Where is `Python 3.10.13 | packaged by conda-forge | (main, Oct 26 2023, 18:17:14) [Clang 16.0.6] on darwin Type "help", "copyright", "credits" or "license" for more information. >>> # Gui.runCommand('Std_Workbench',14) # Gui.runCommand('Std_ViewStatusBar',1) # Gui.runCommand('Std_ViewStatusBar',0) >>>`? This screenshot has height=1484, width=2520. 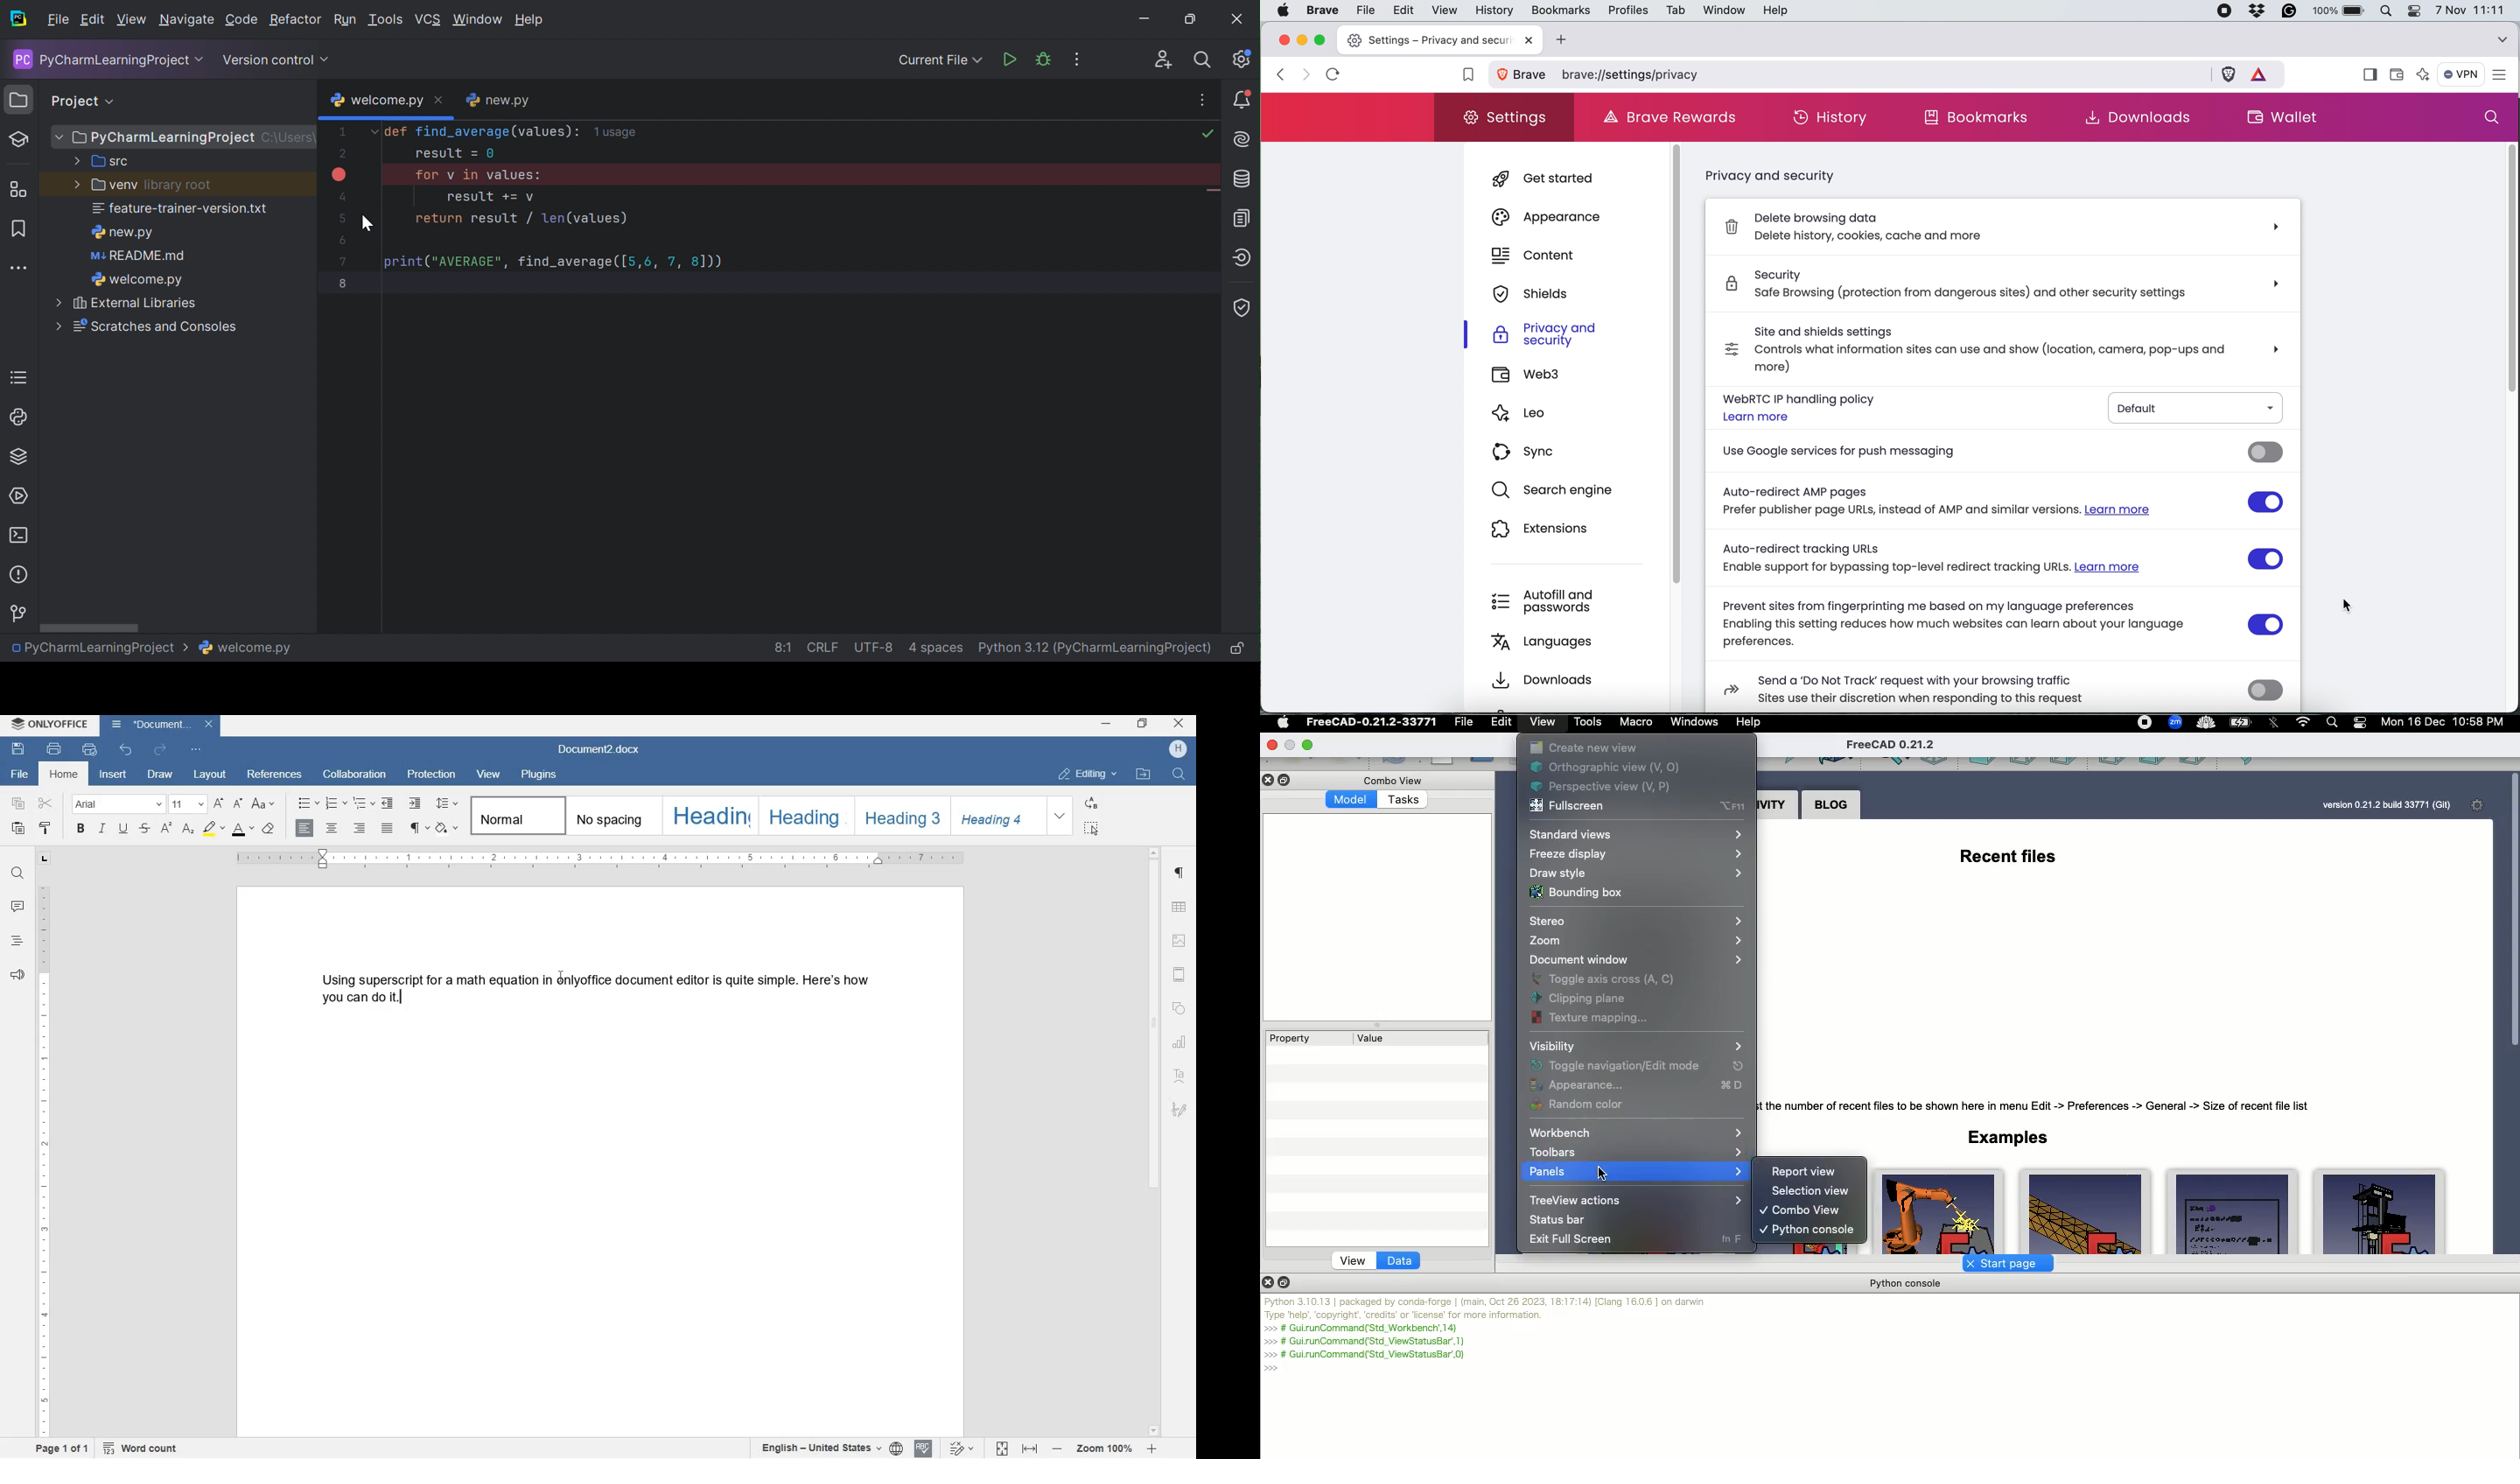
Python 3.10.13 | packaged by conda-forge | (main, Oct 26 2023, 18:17:14) [Clang 16.0.6] on darwin Type "help", "copyright", "credits" or "license" for more information. >>> # Gui.runCommand('Std_Workbench',14) # Gui.runCommand('Std_ViewStatusBar',1) # Gui.runCommand('Std_ViewStatusBar',0) >>> is located at coordinates (1488, 1335).